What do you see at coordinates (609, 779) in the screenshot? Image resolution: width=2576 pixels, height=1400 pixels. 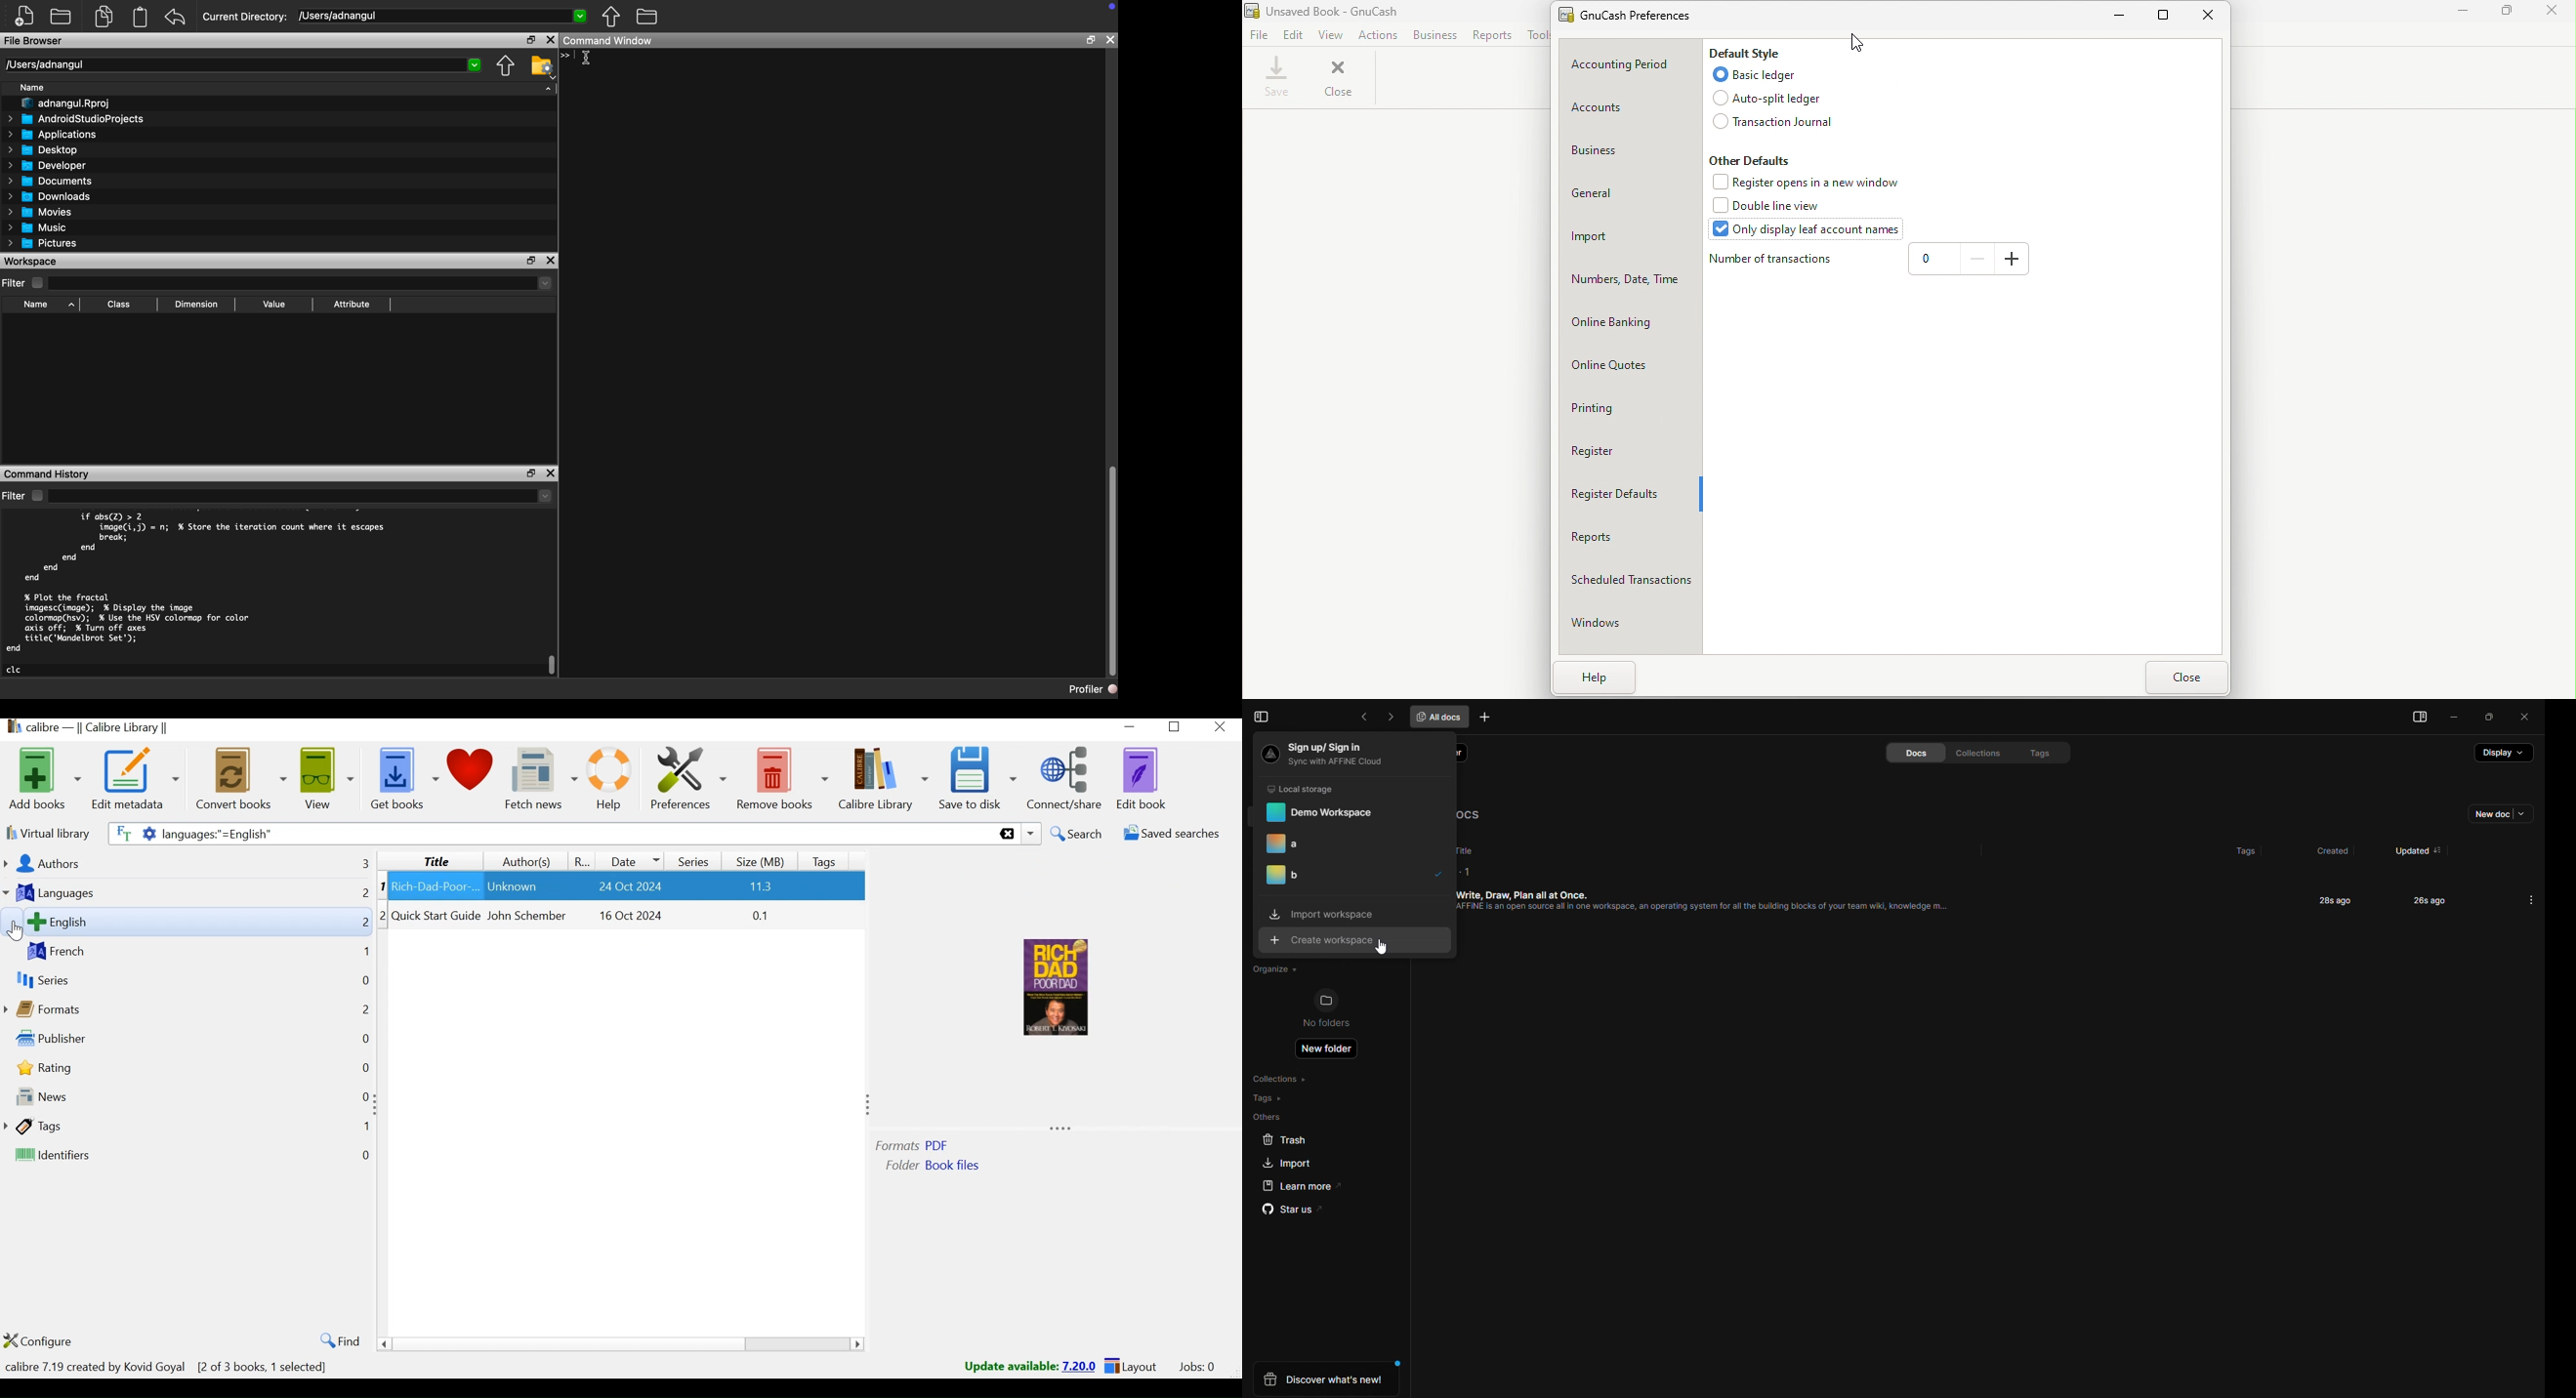 I see `Help` at bounding box center [609, 779].